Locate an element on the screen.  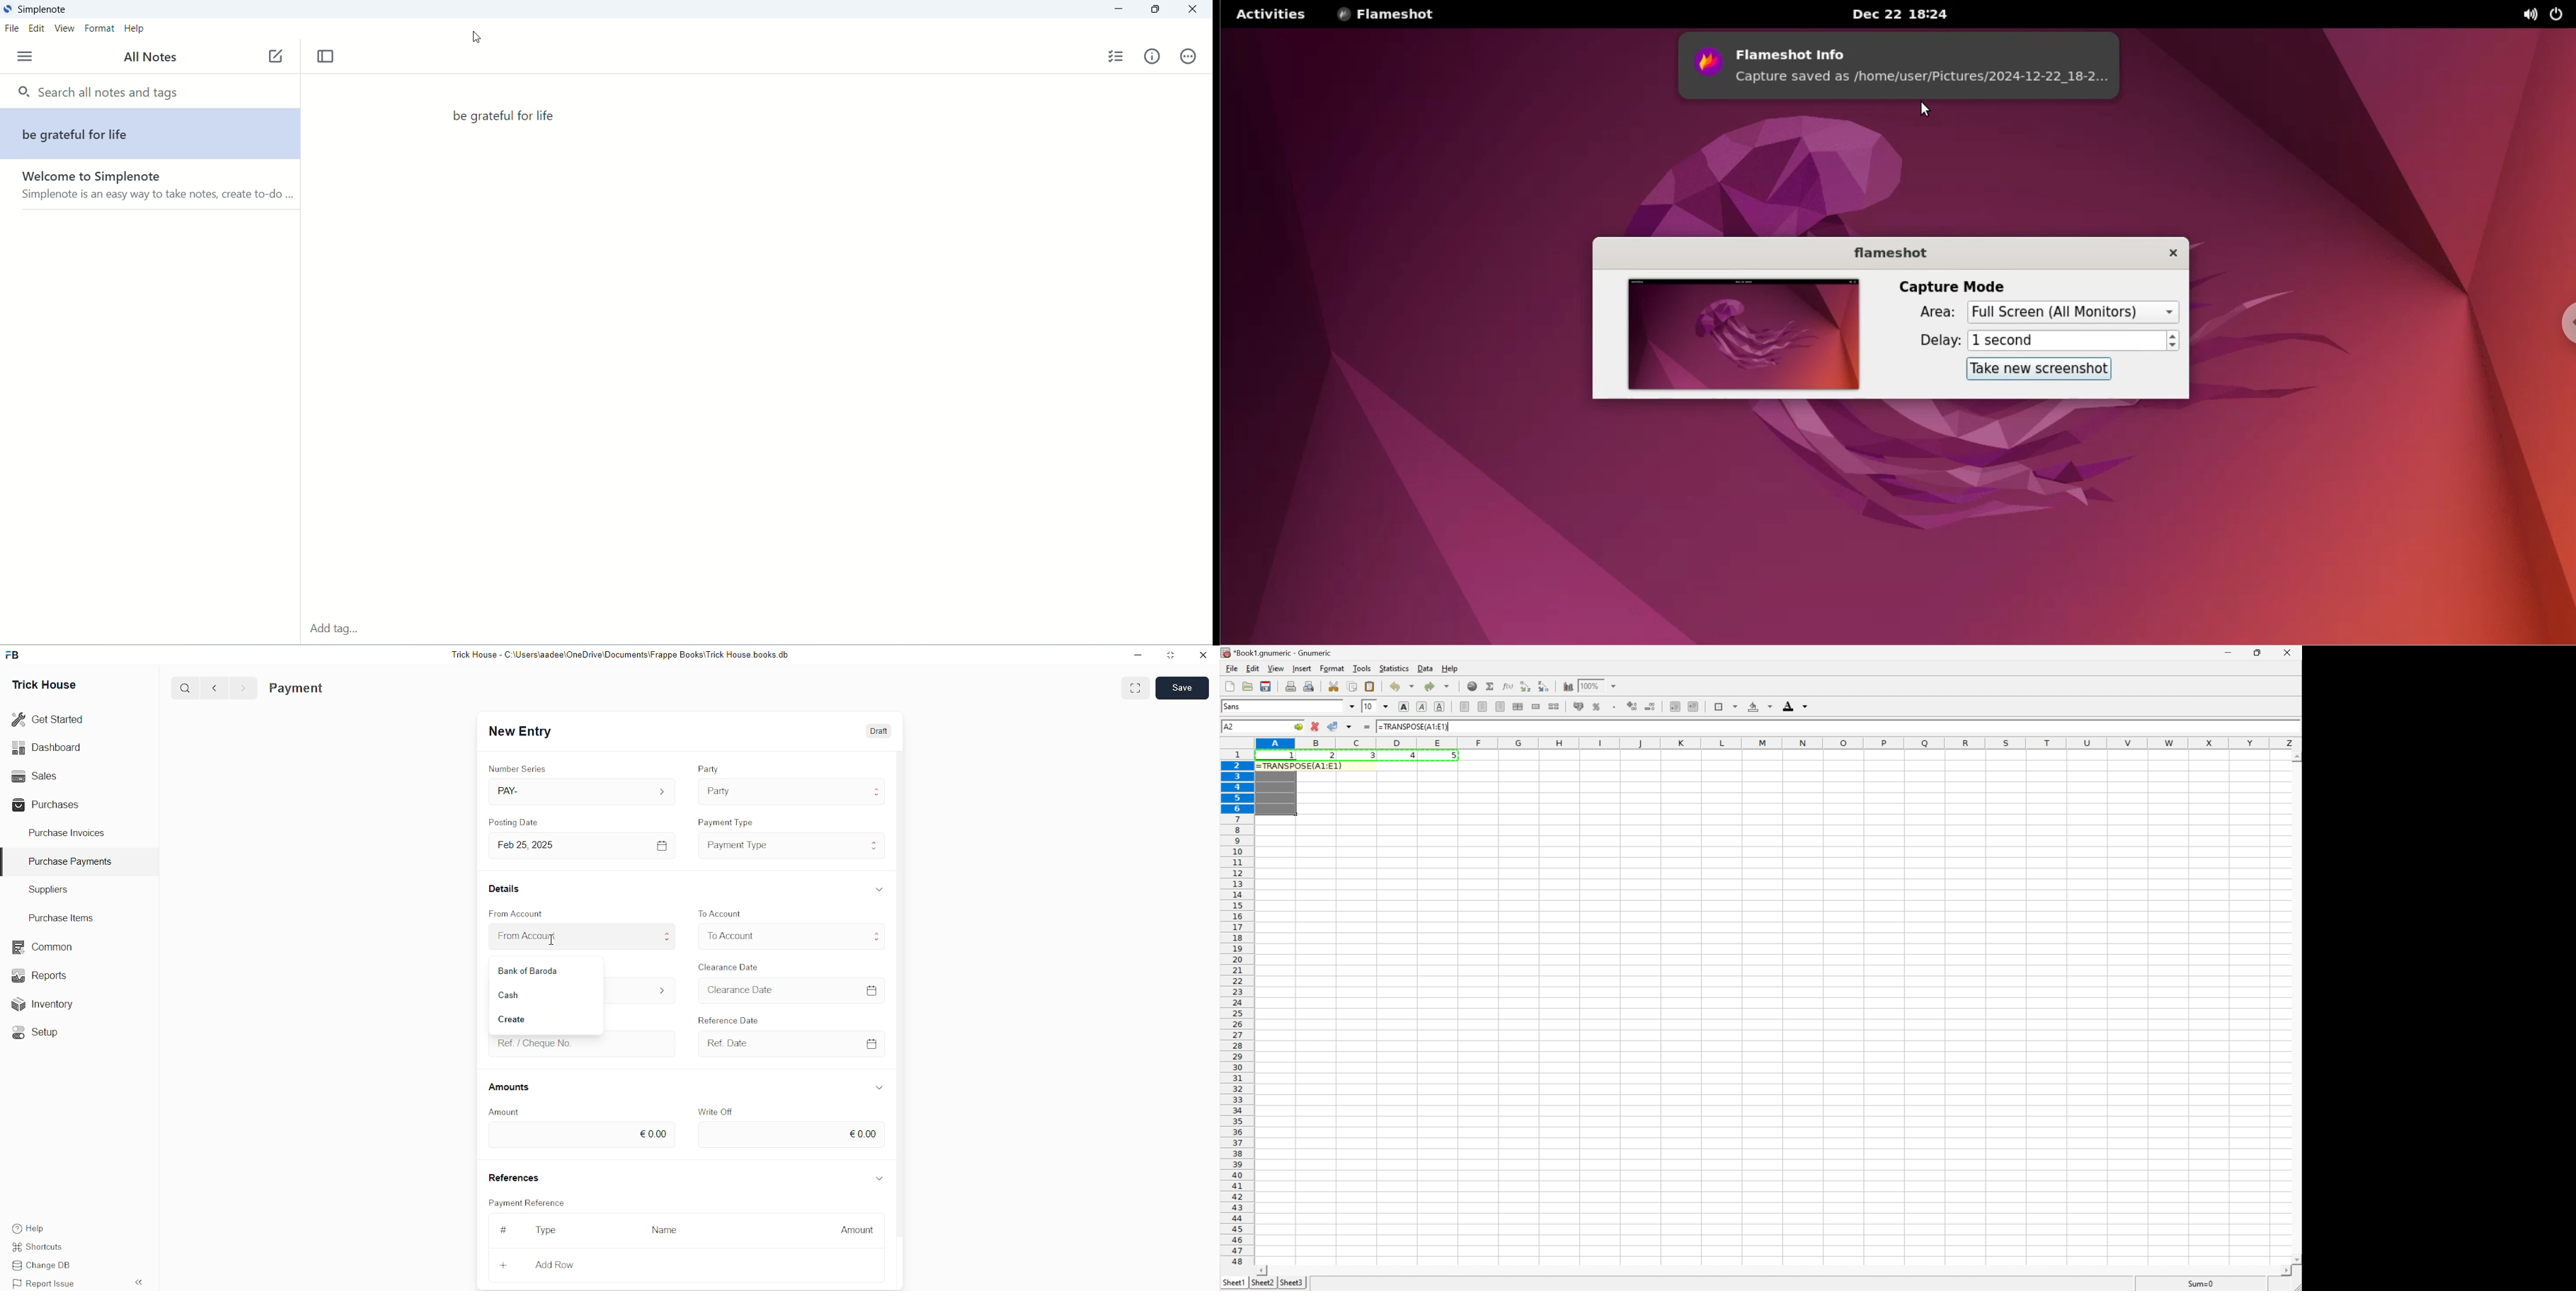
Feb 25, 2025 is located at coordinates (535, 845).